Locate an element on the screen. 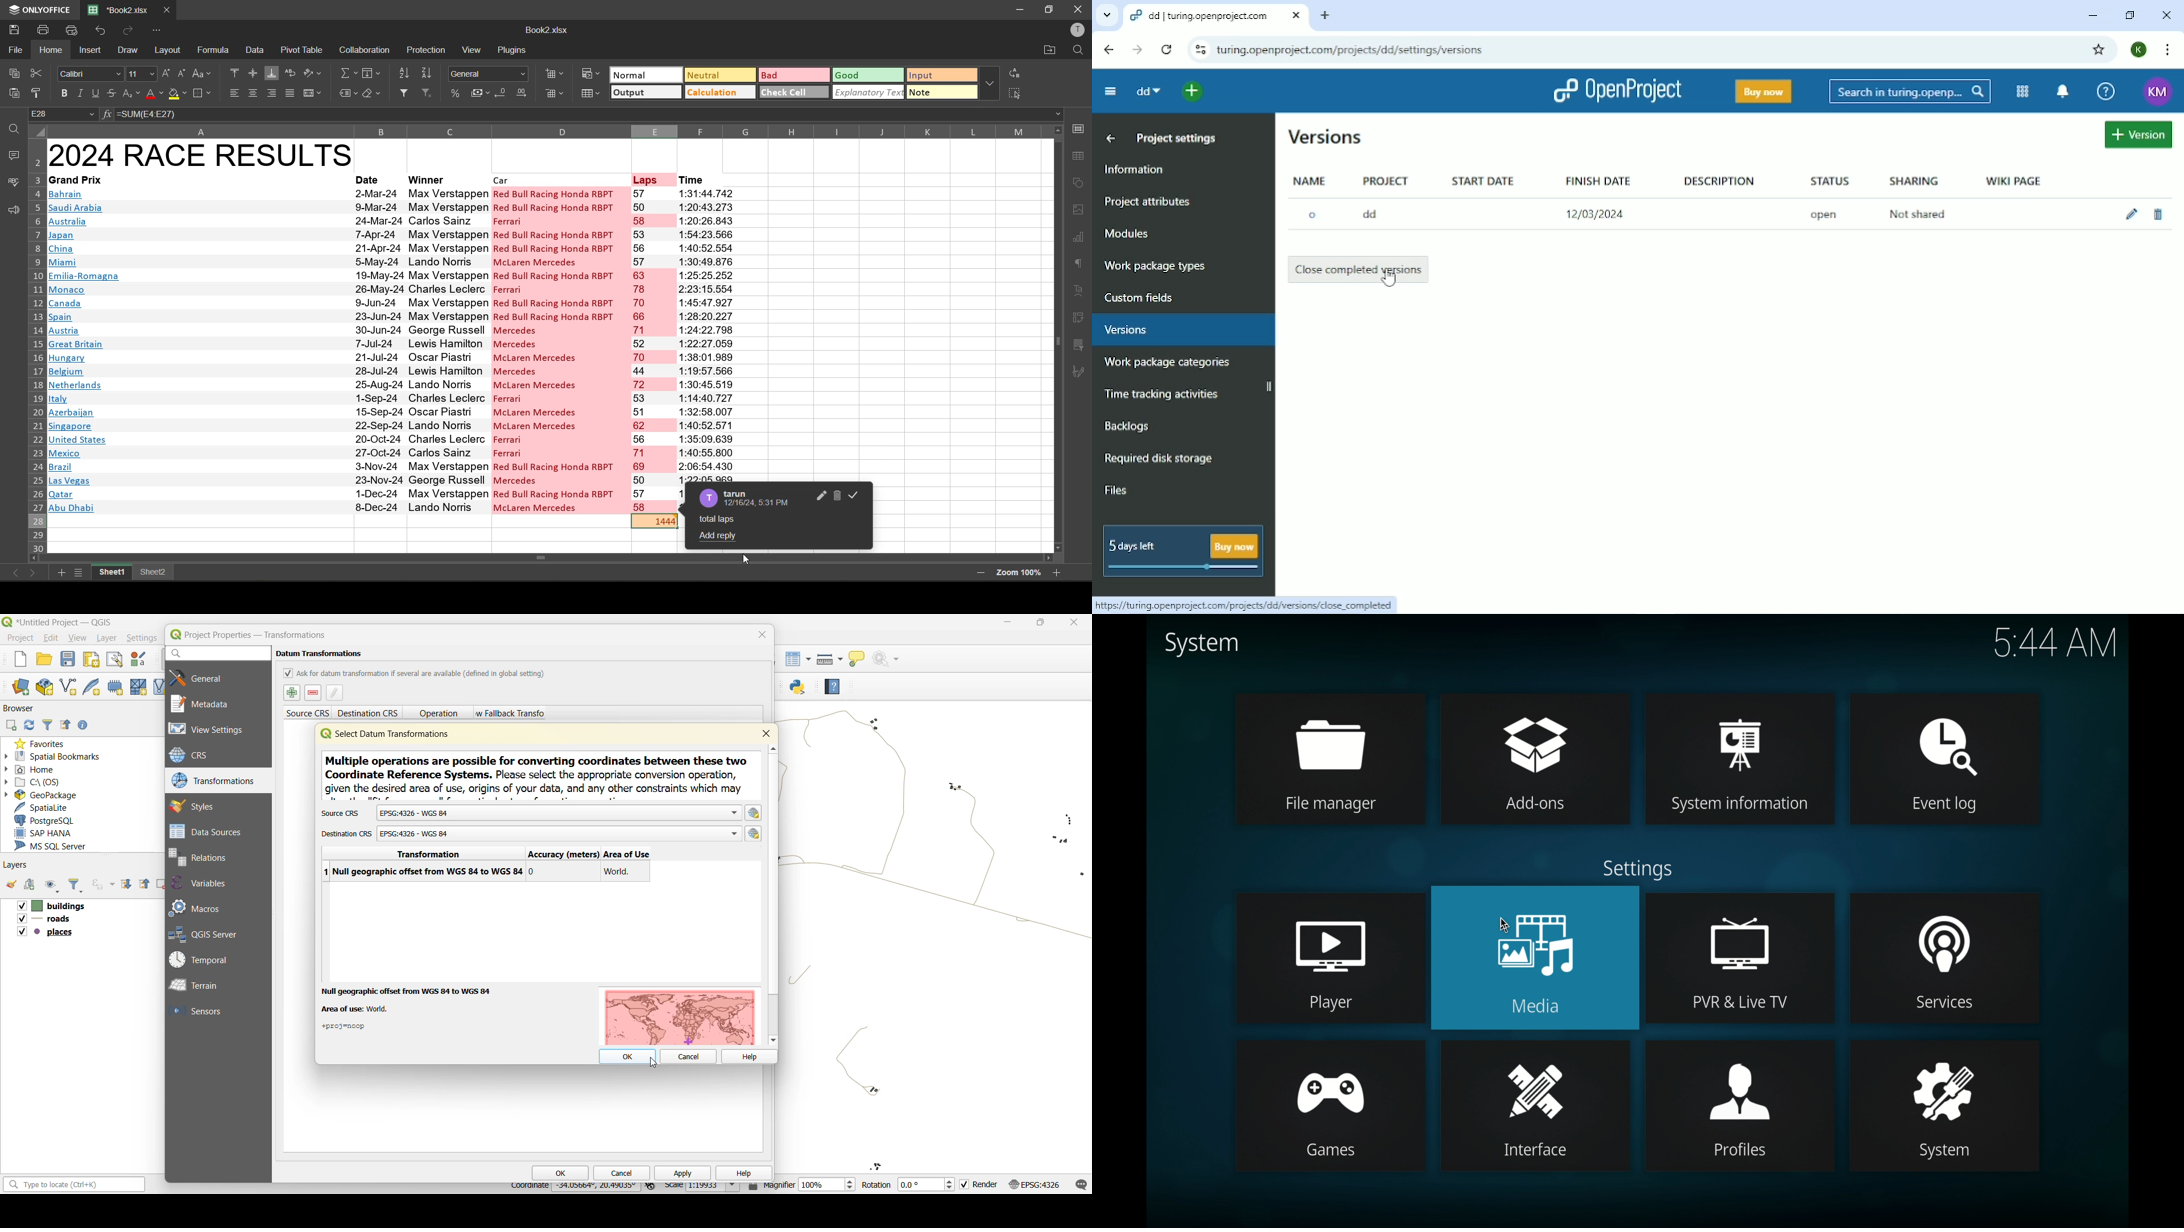 The width and height of the screenshot is (2184, 1232). postgresql is located at coordinates (48, 822).